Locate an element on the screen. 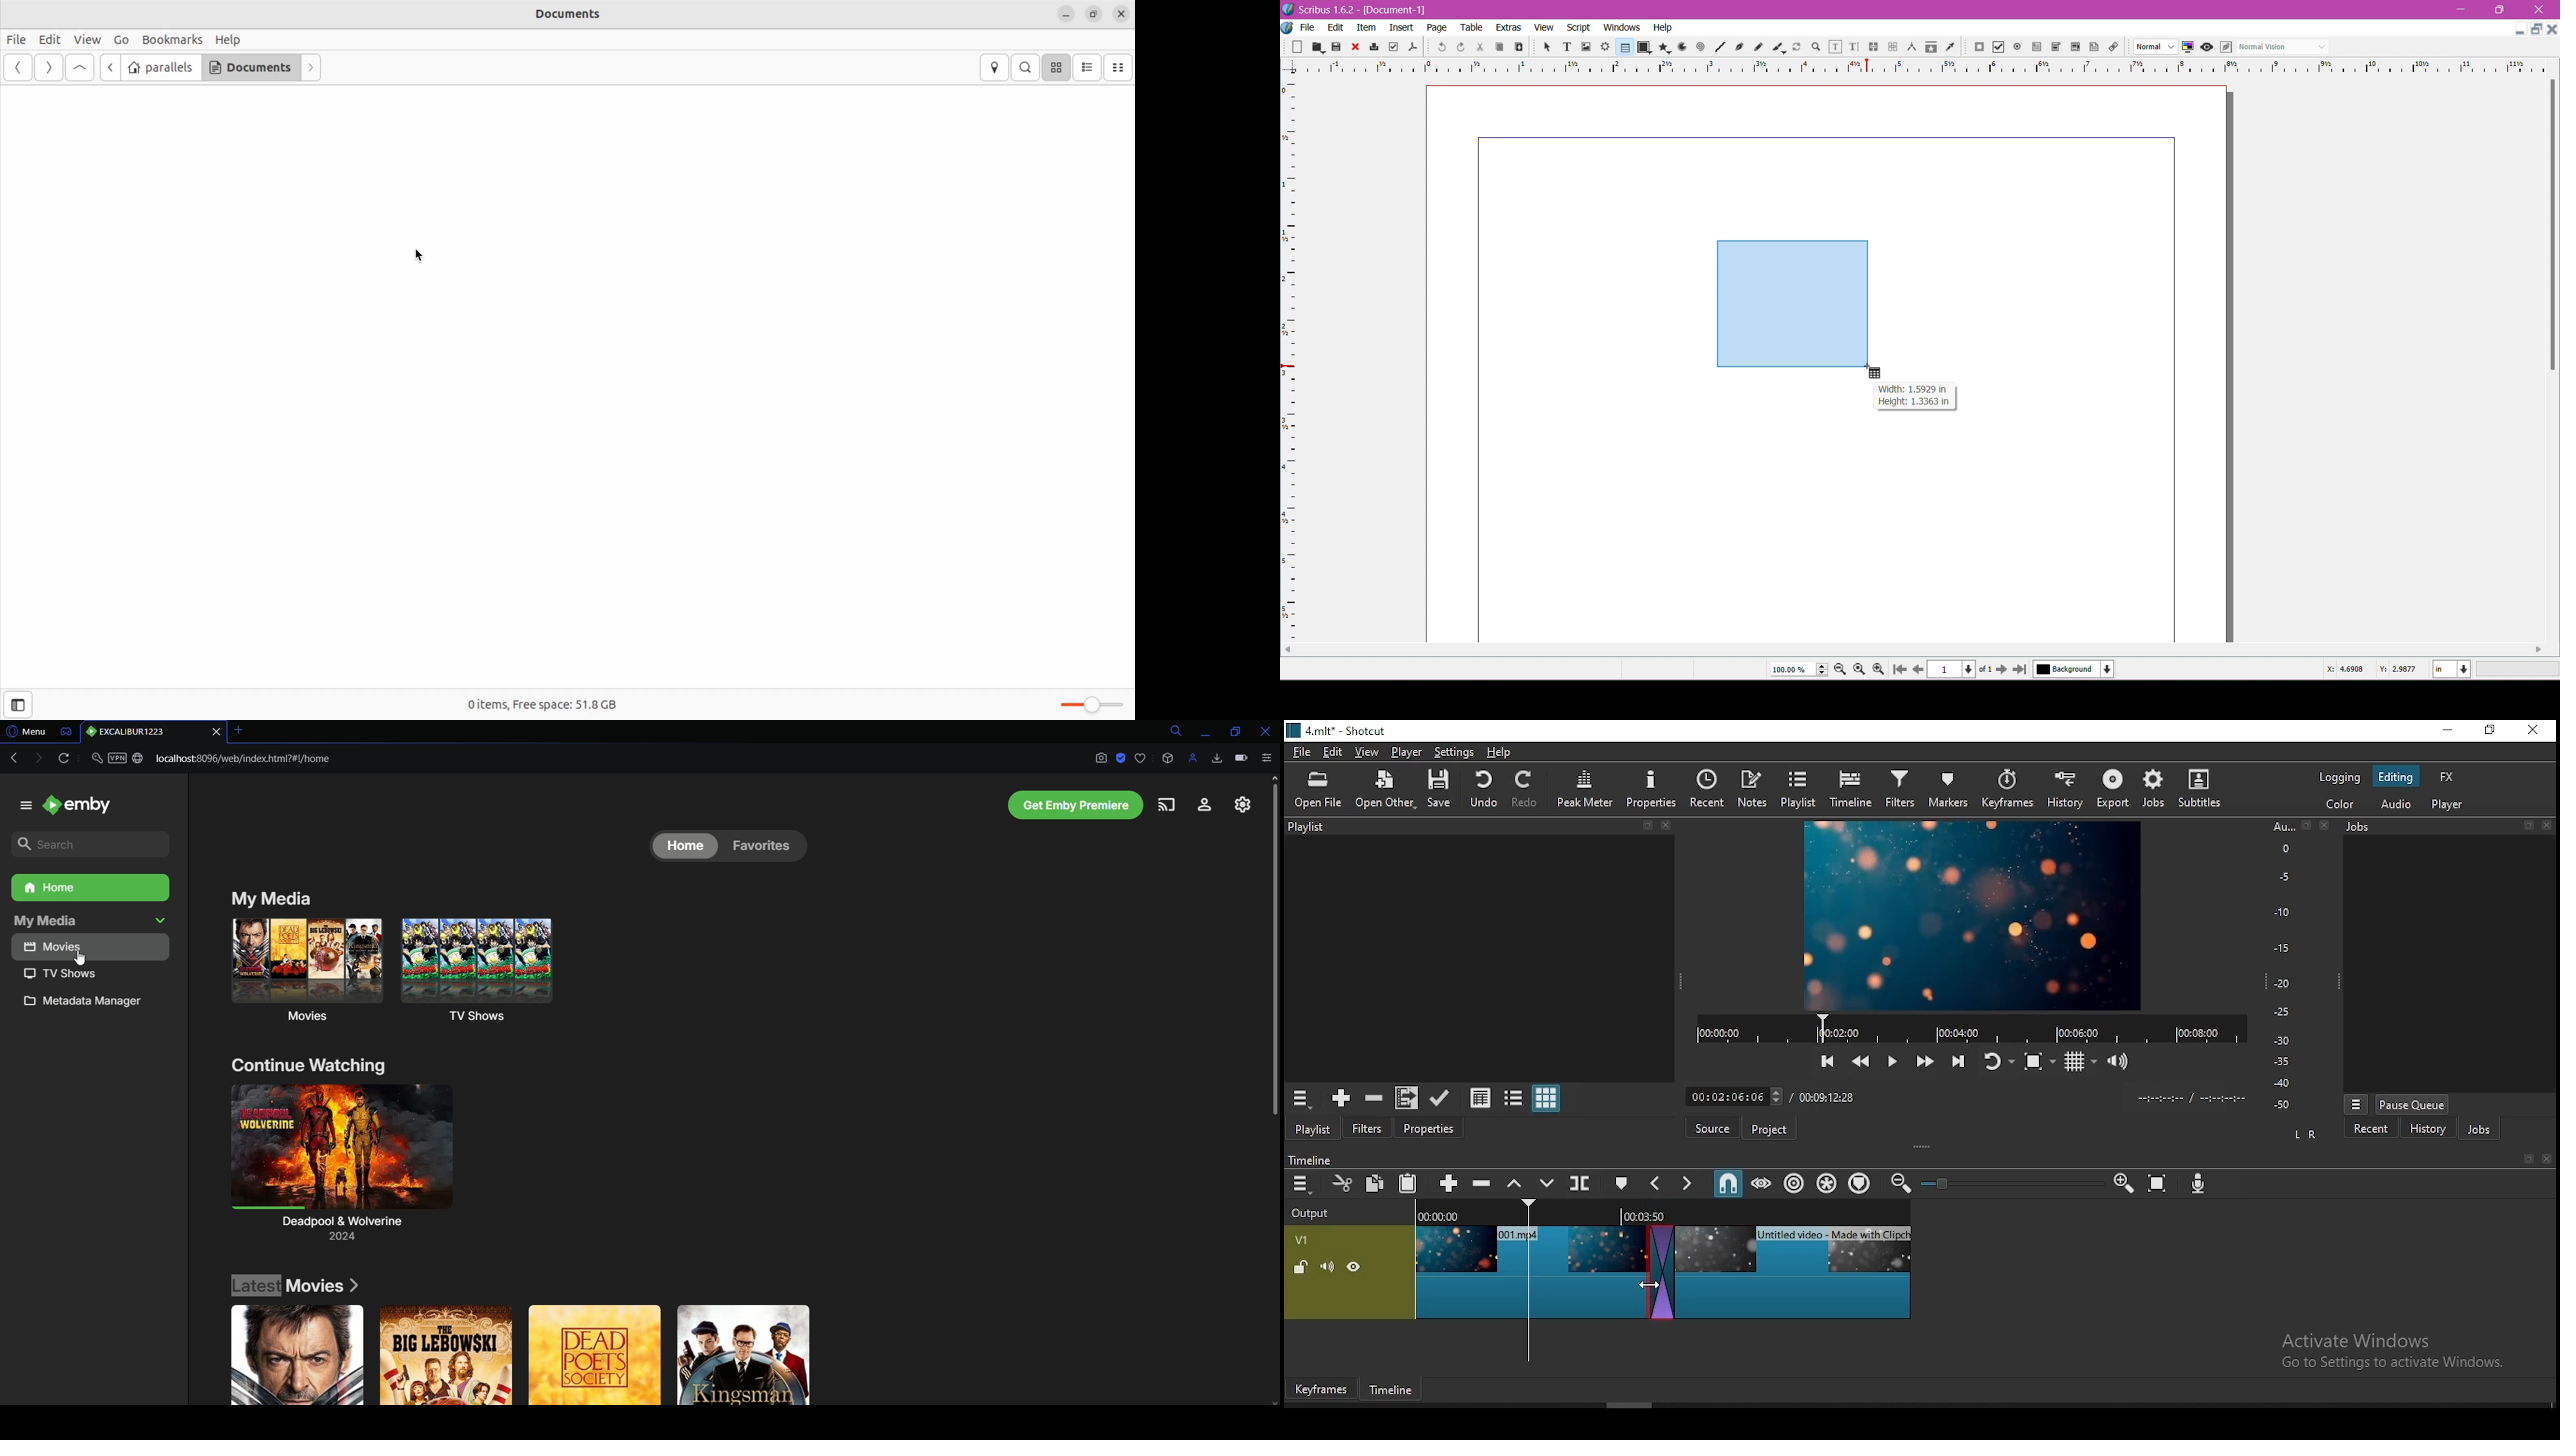  Security and VPN is located at coordinates (118, 761).